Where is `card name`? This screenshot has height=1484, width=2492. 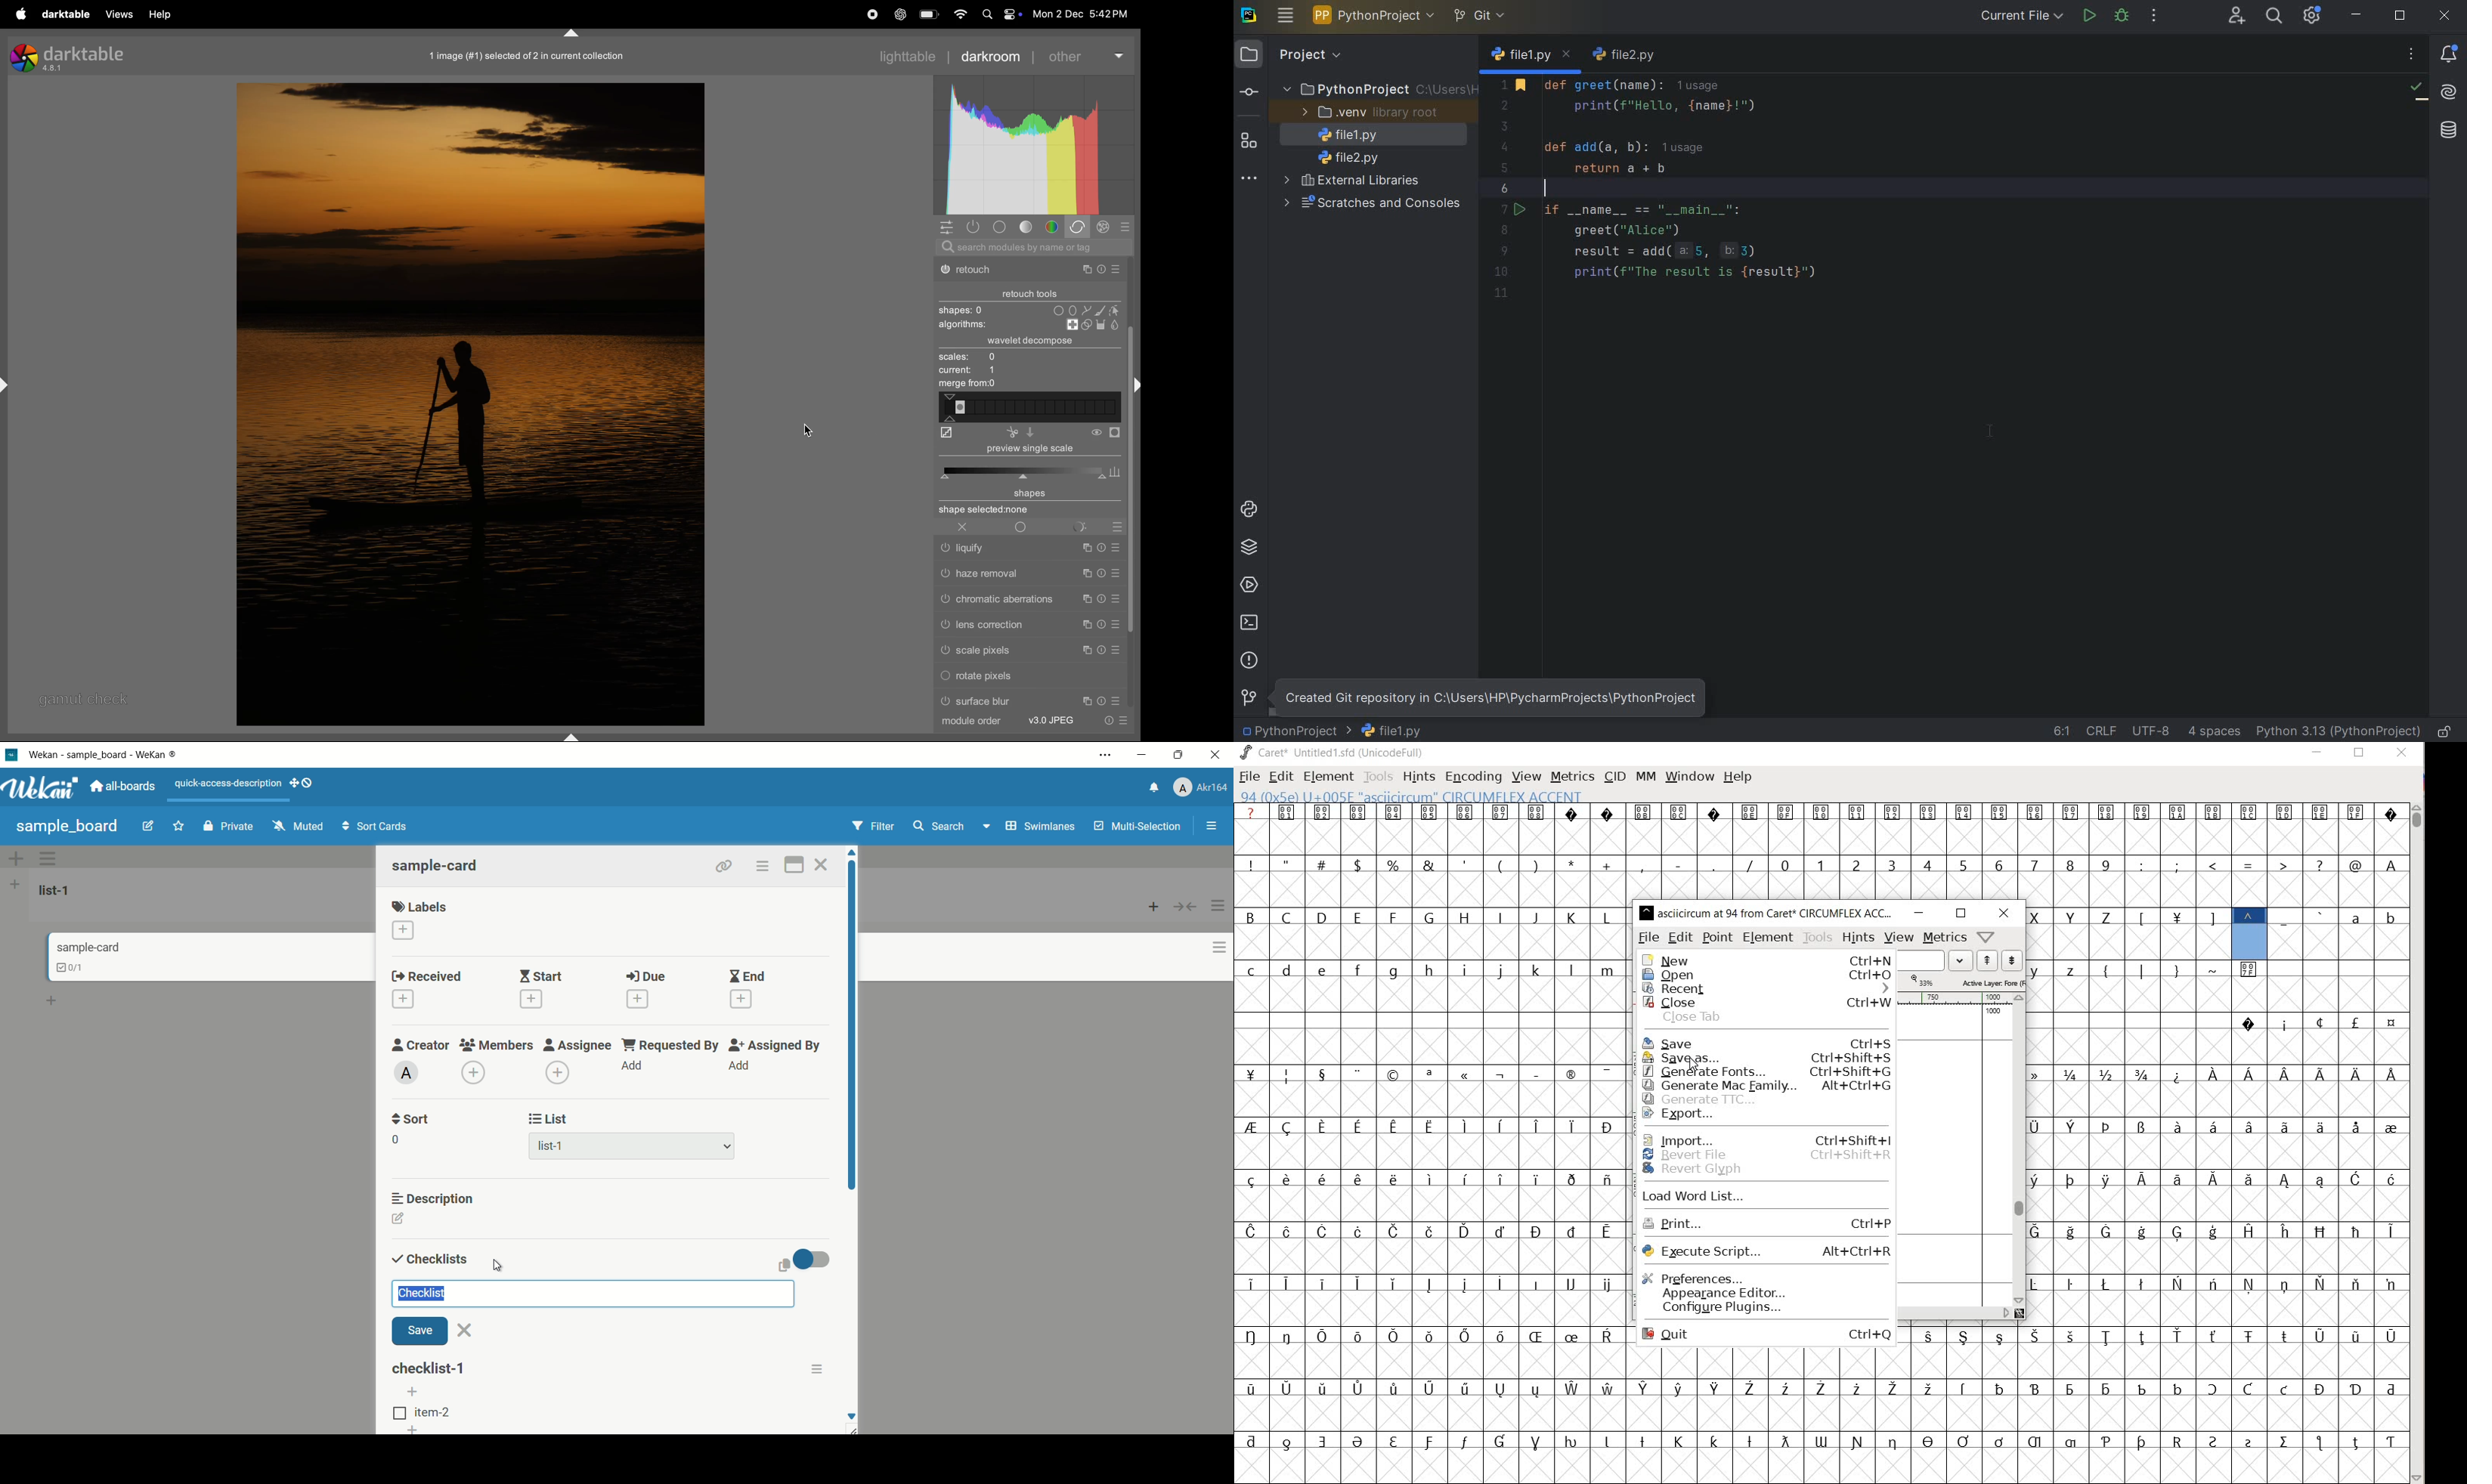
card name is located at coordinates (88, 947).